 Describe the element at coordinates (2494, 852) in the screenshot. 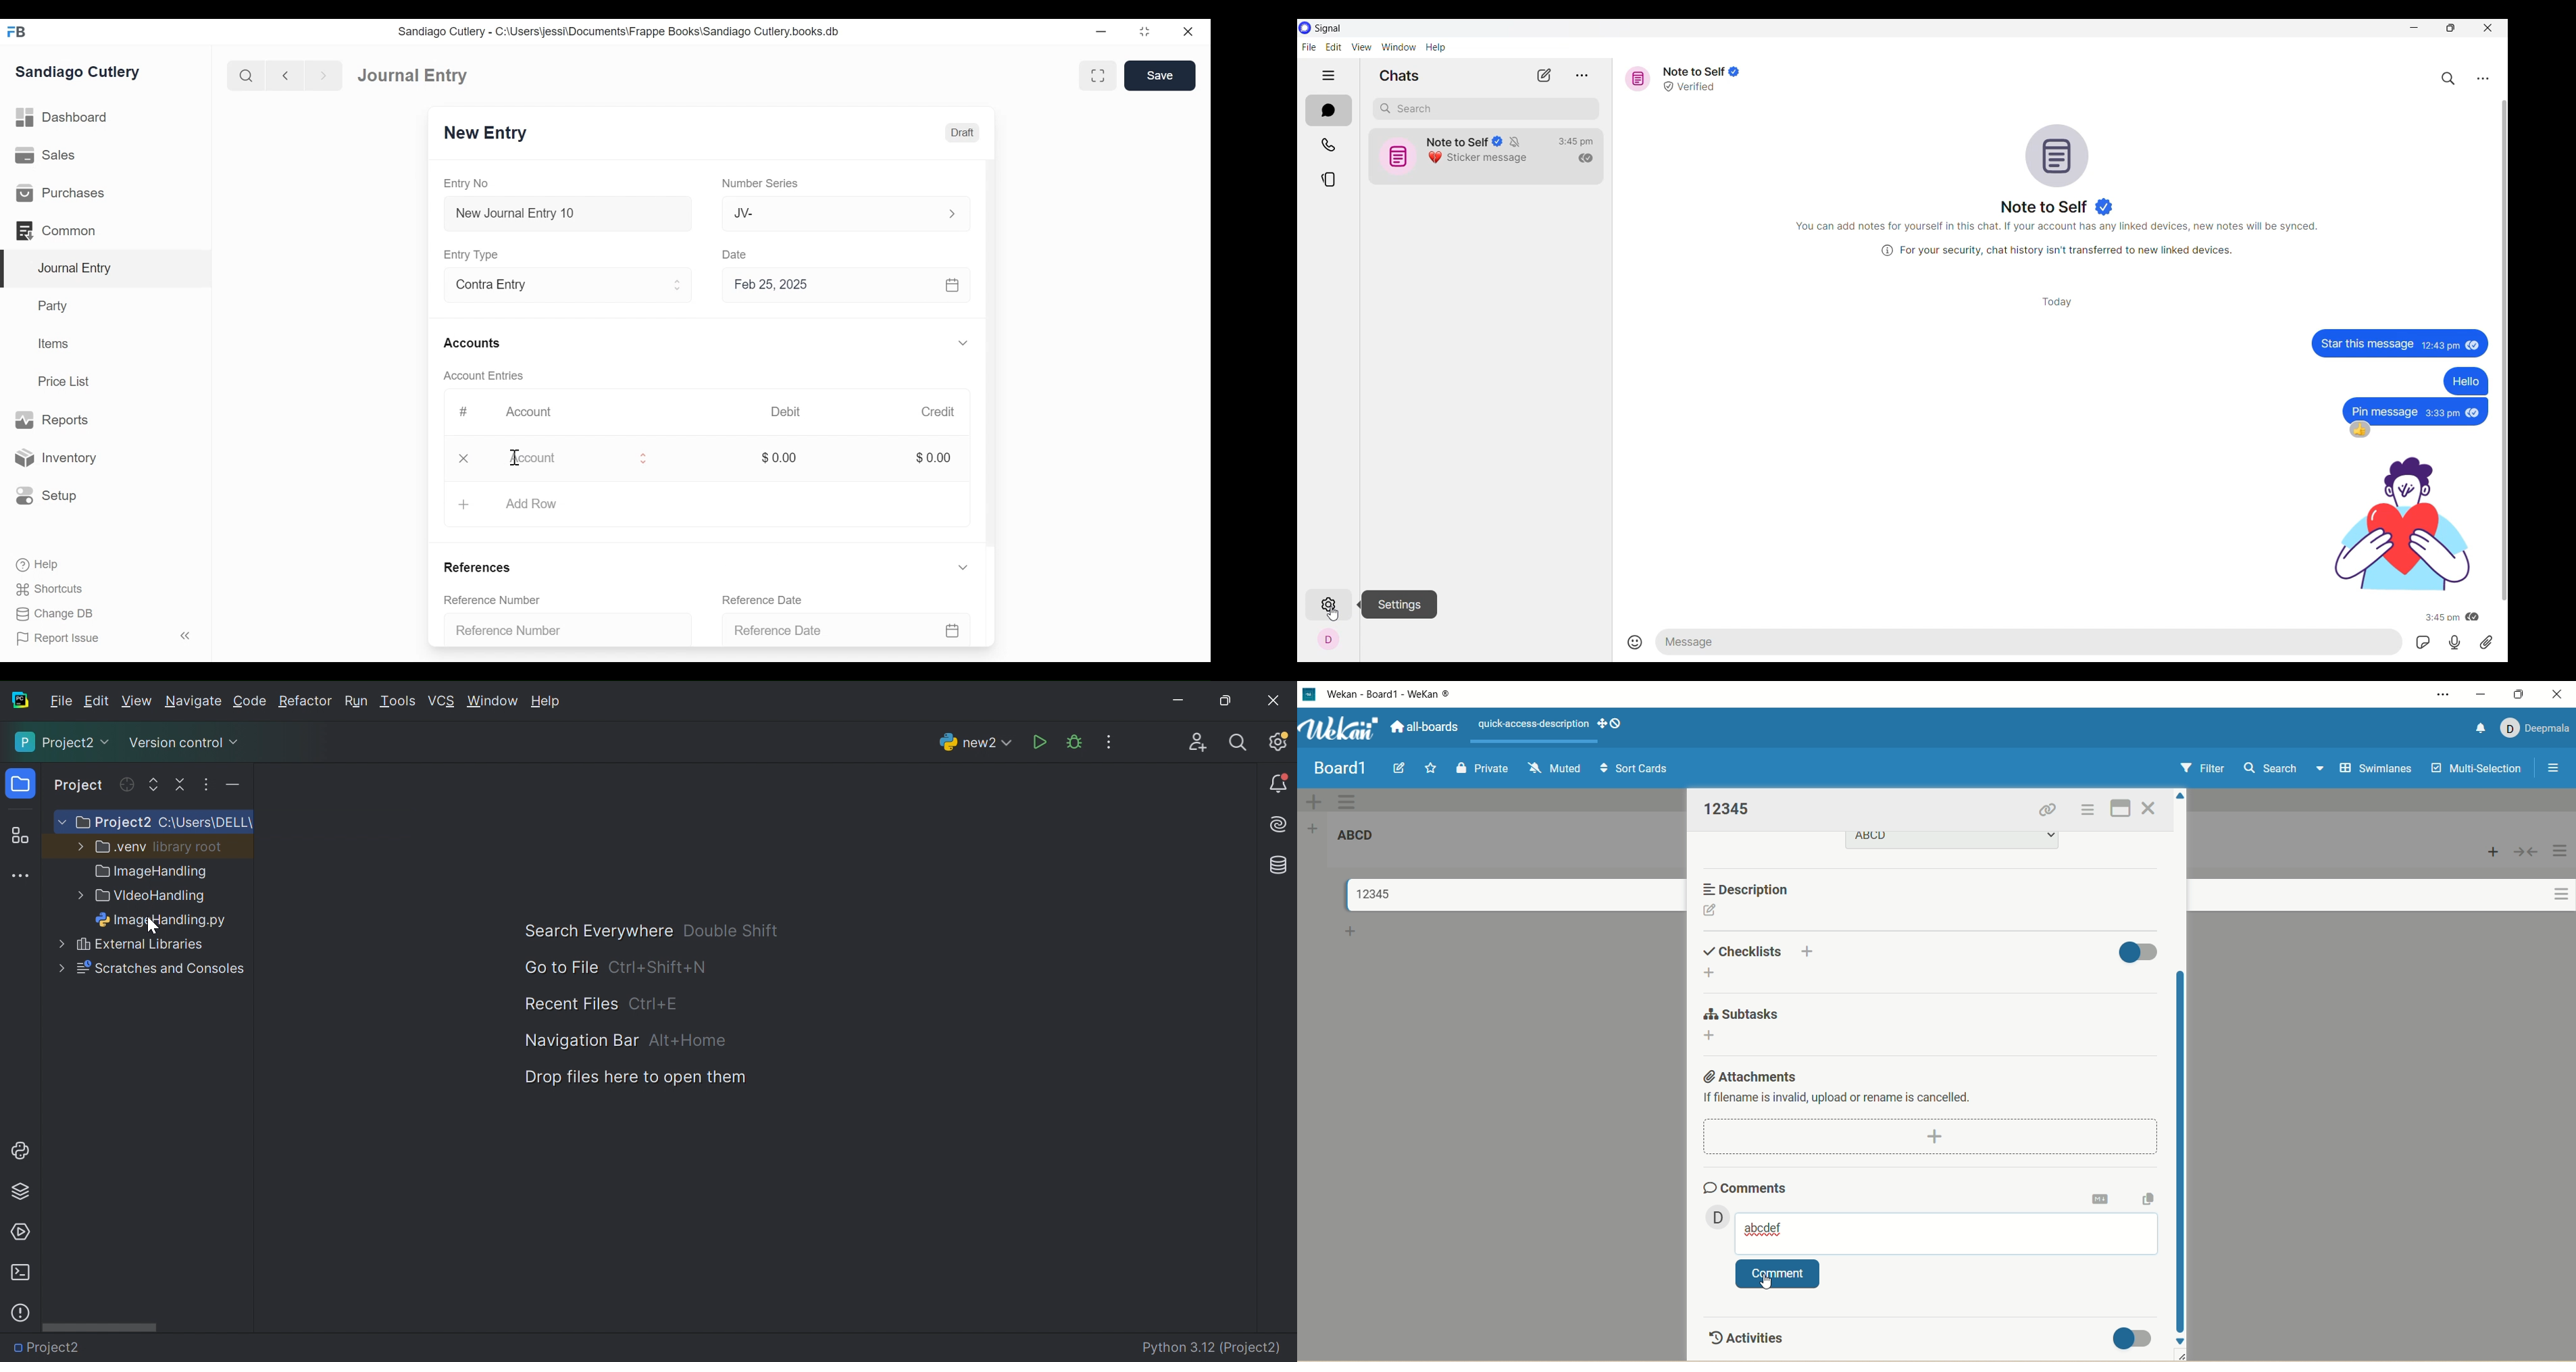

I see `add card` at that location.